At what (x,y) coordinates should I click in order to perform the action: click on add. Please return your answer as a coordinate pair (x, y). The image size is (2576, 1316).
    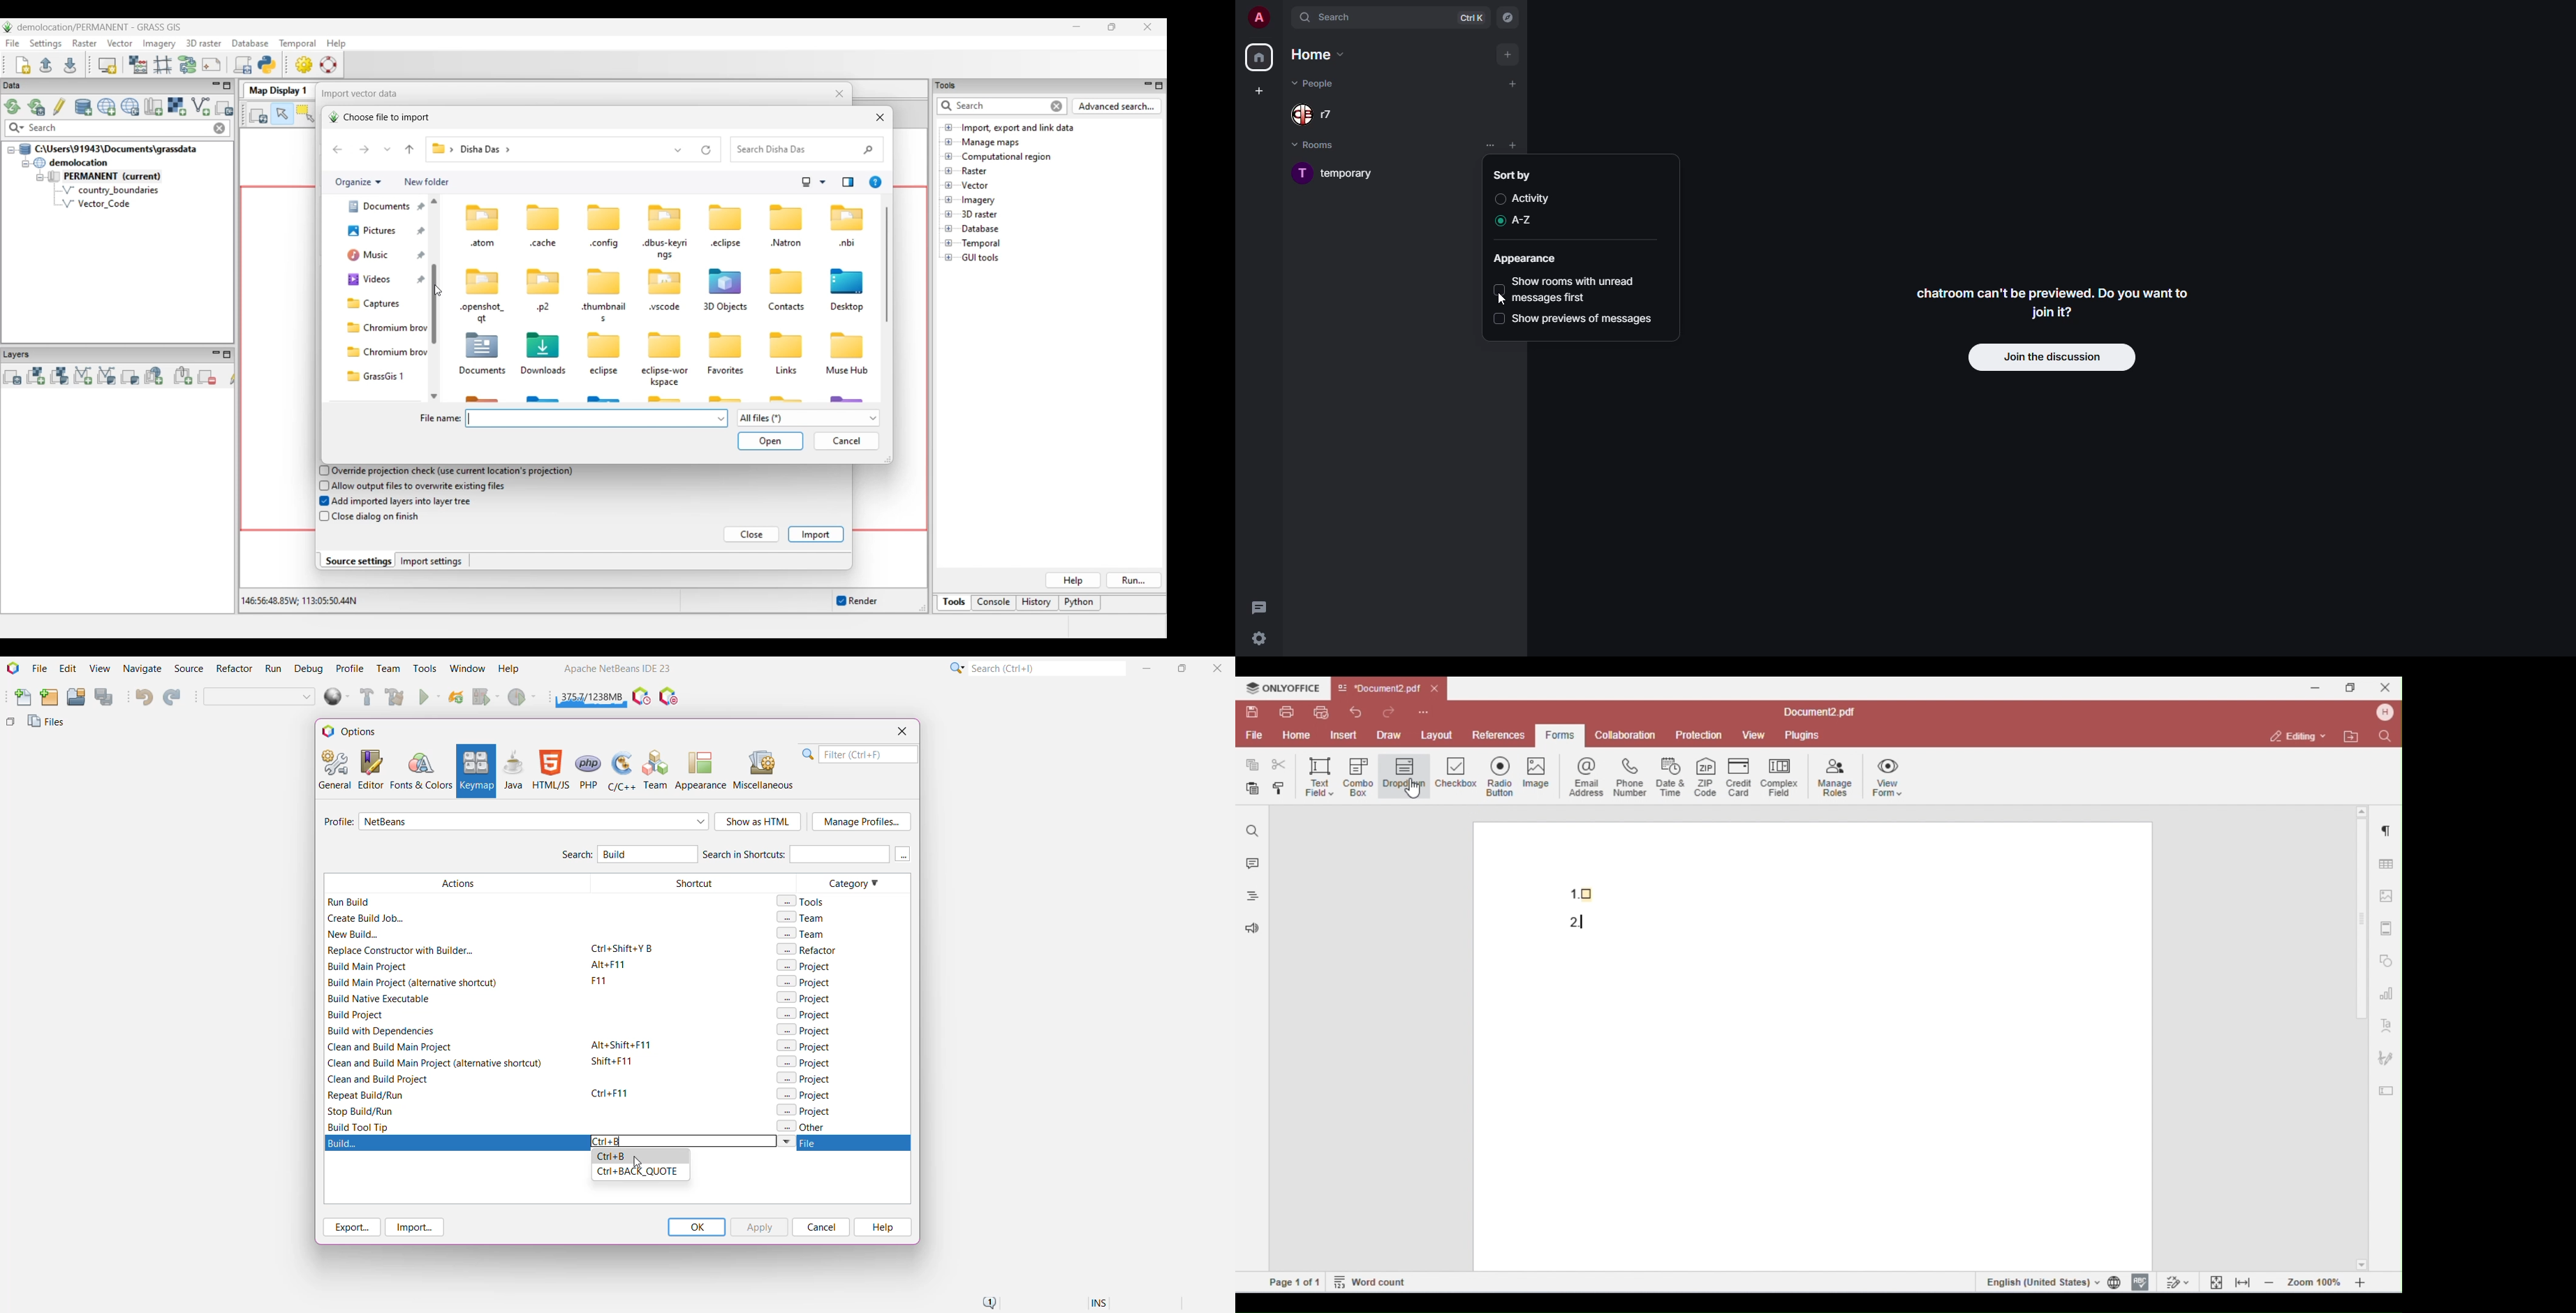
    Looking at the image, I should click on (1513, 82).